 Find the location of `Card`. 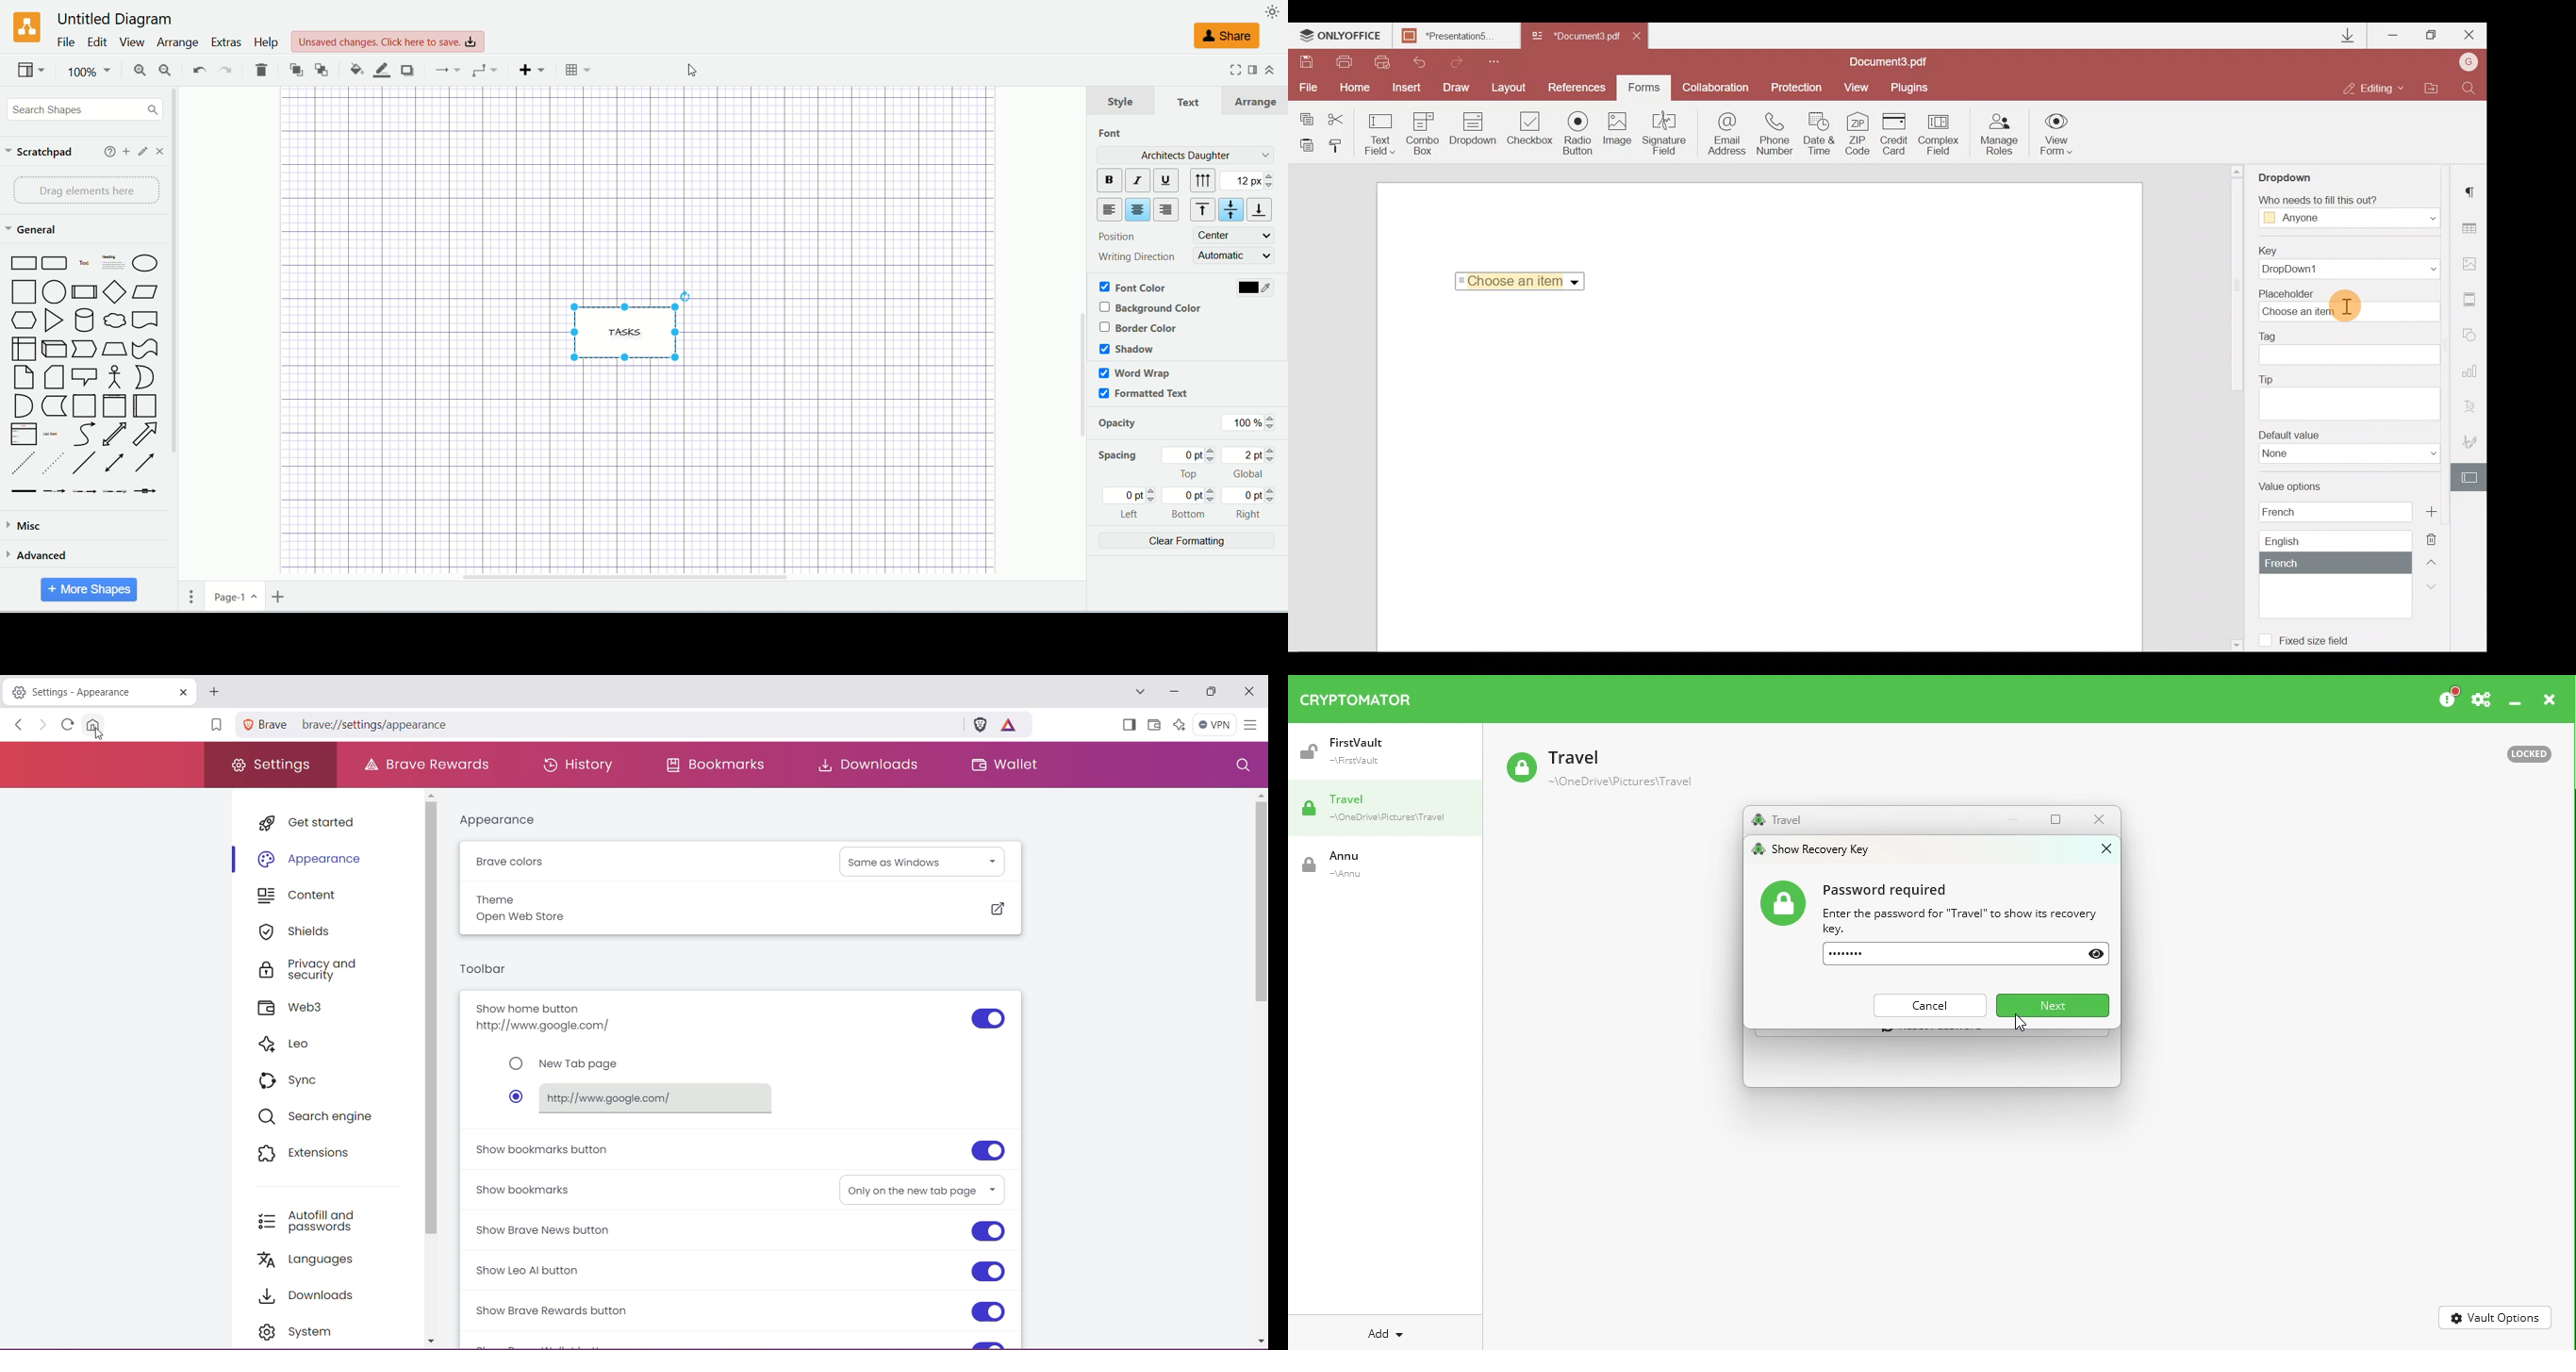

Card is located at coordinates (53, 378).